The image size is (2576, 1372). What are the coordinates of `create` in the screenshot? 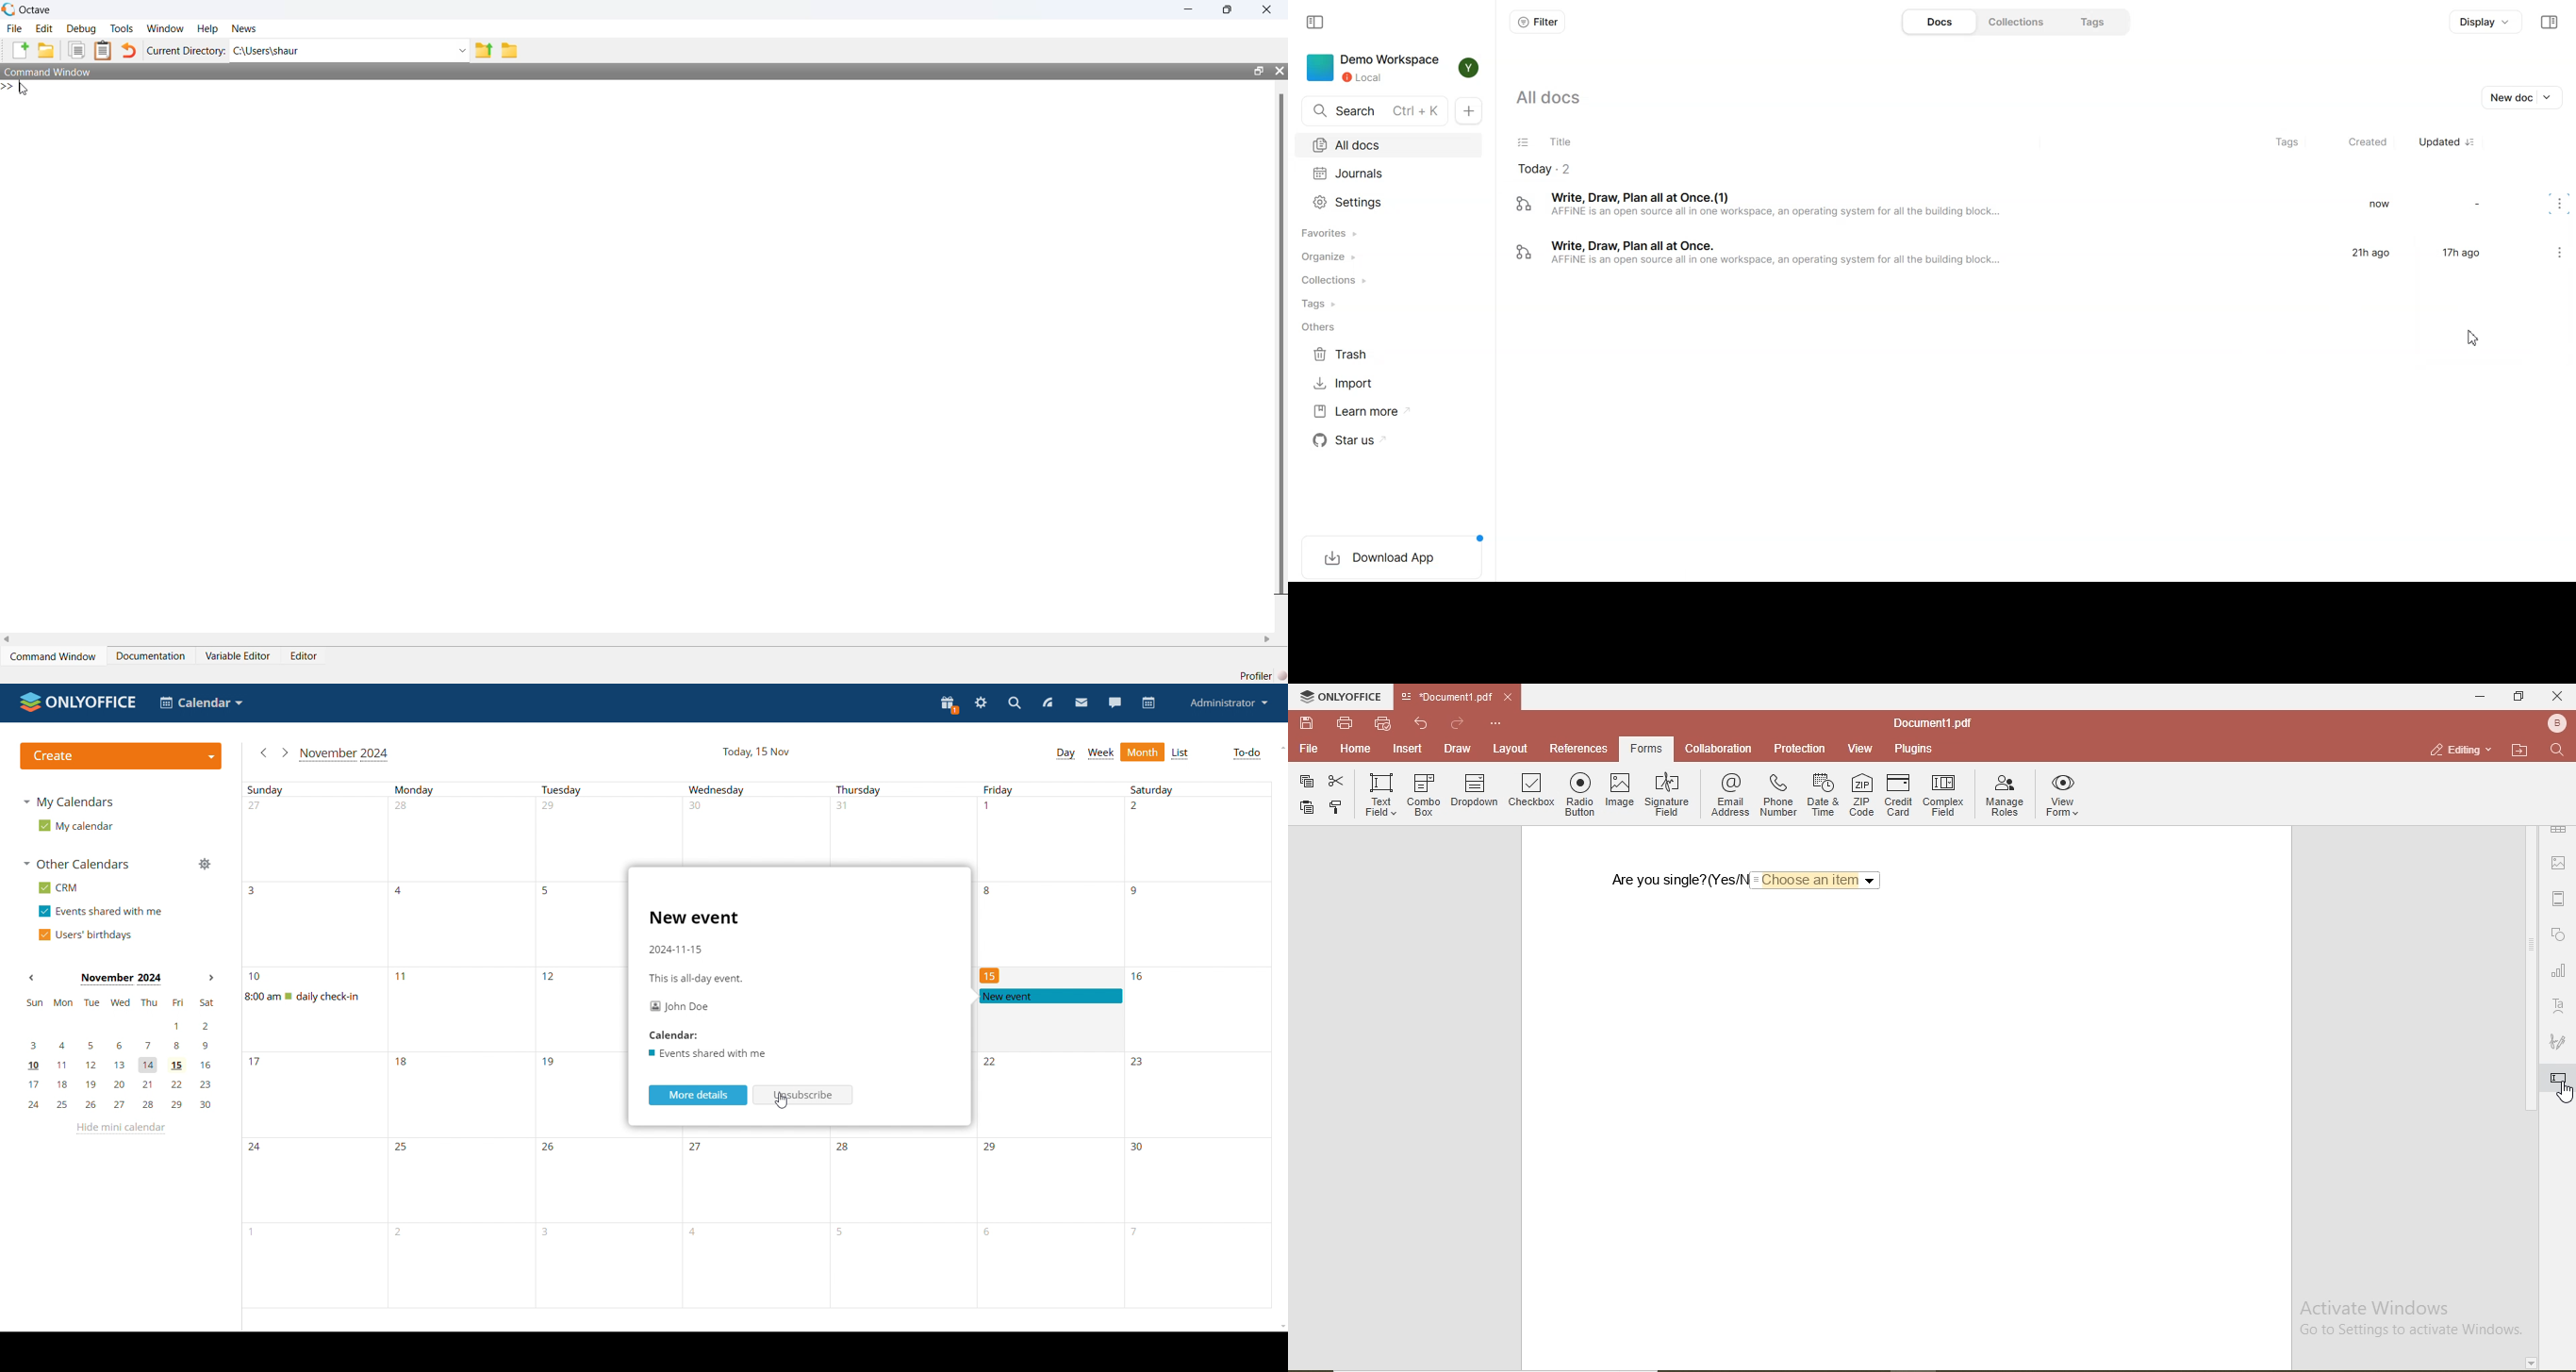 It's located at (120, 755).